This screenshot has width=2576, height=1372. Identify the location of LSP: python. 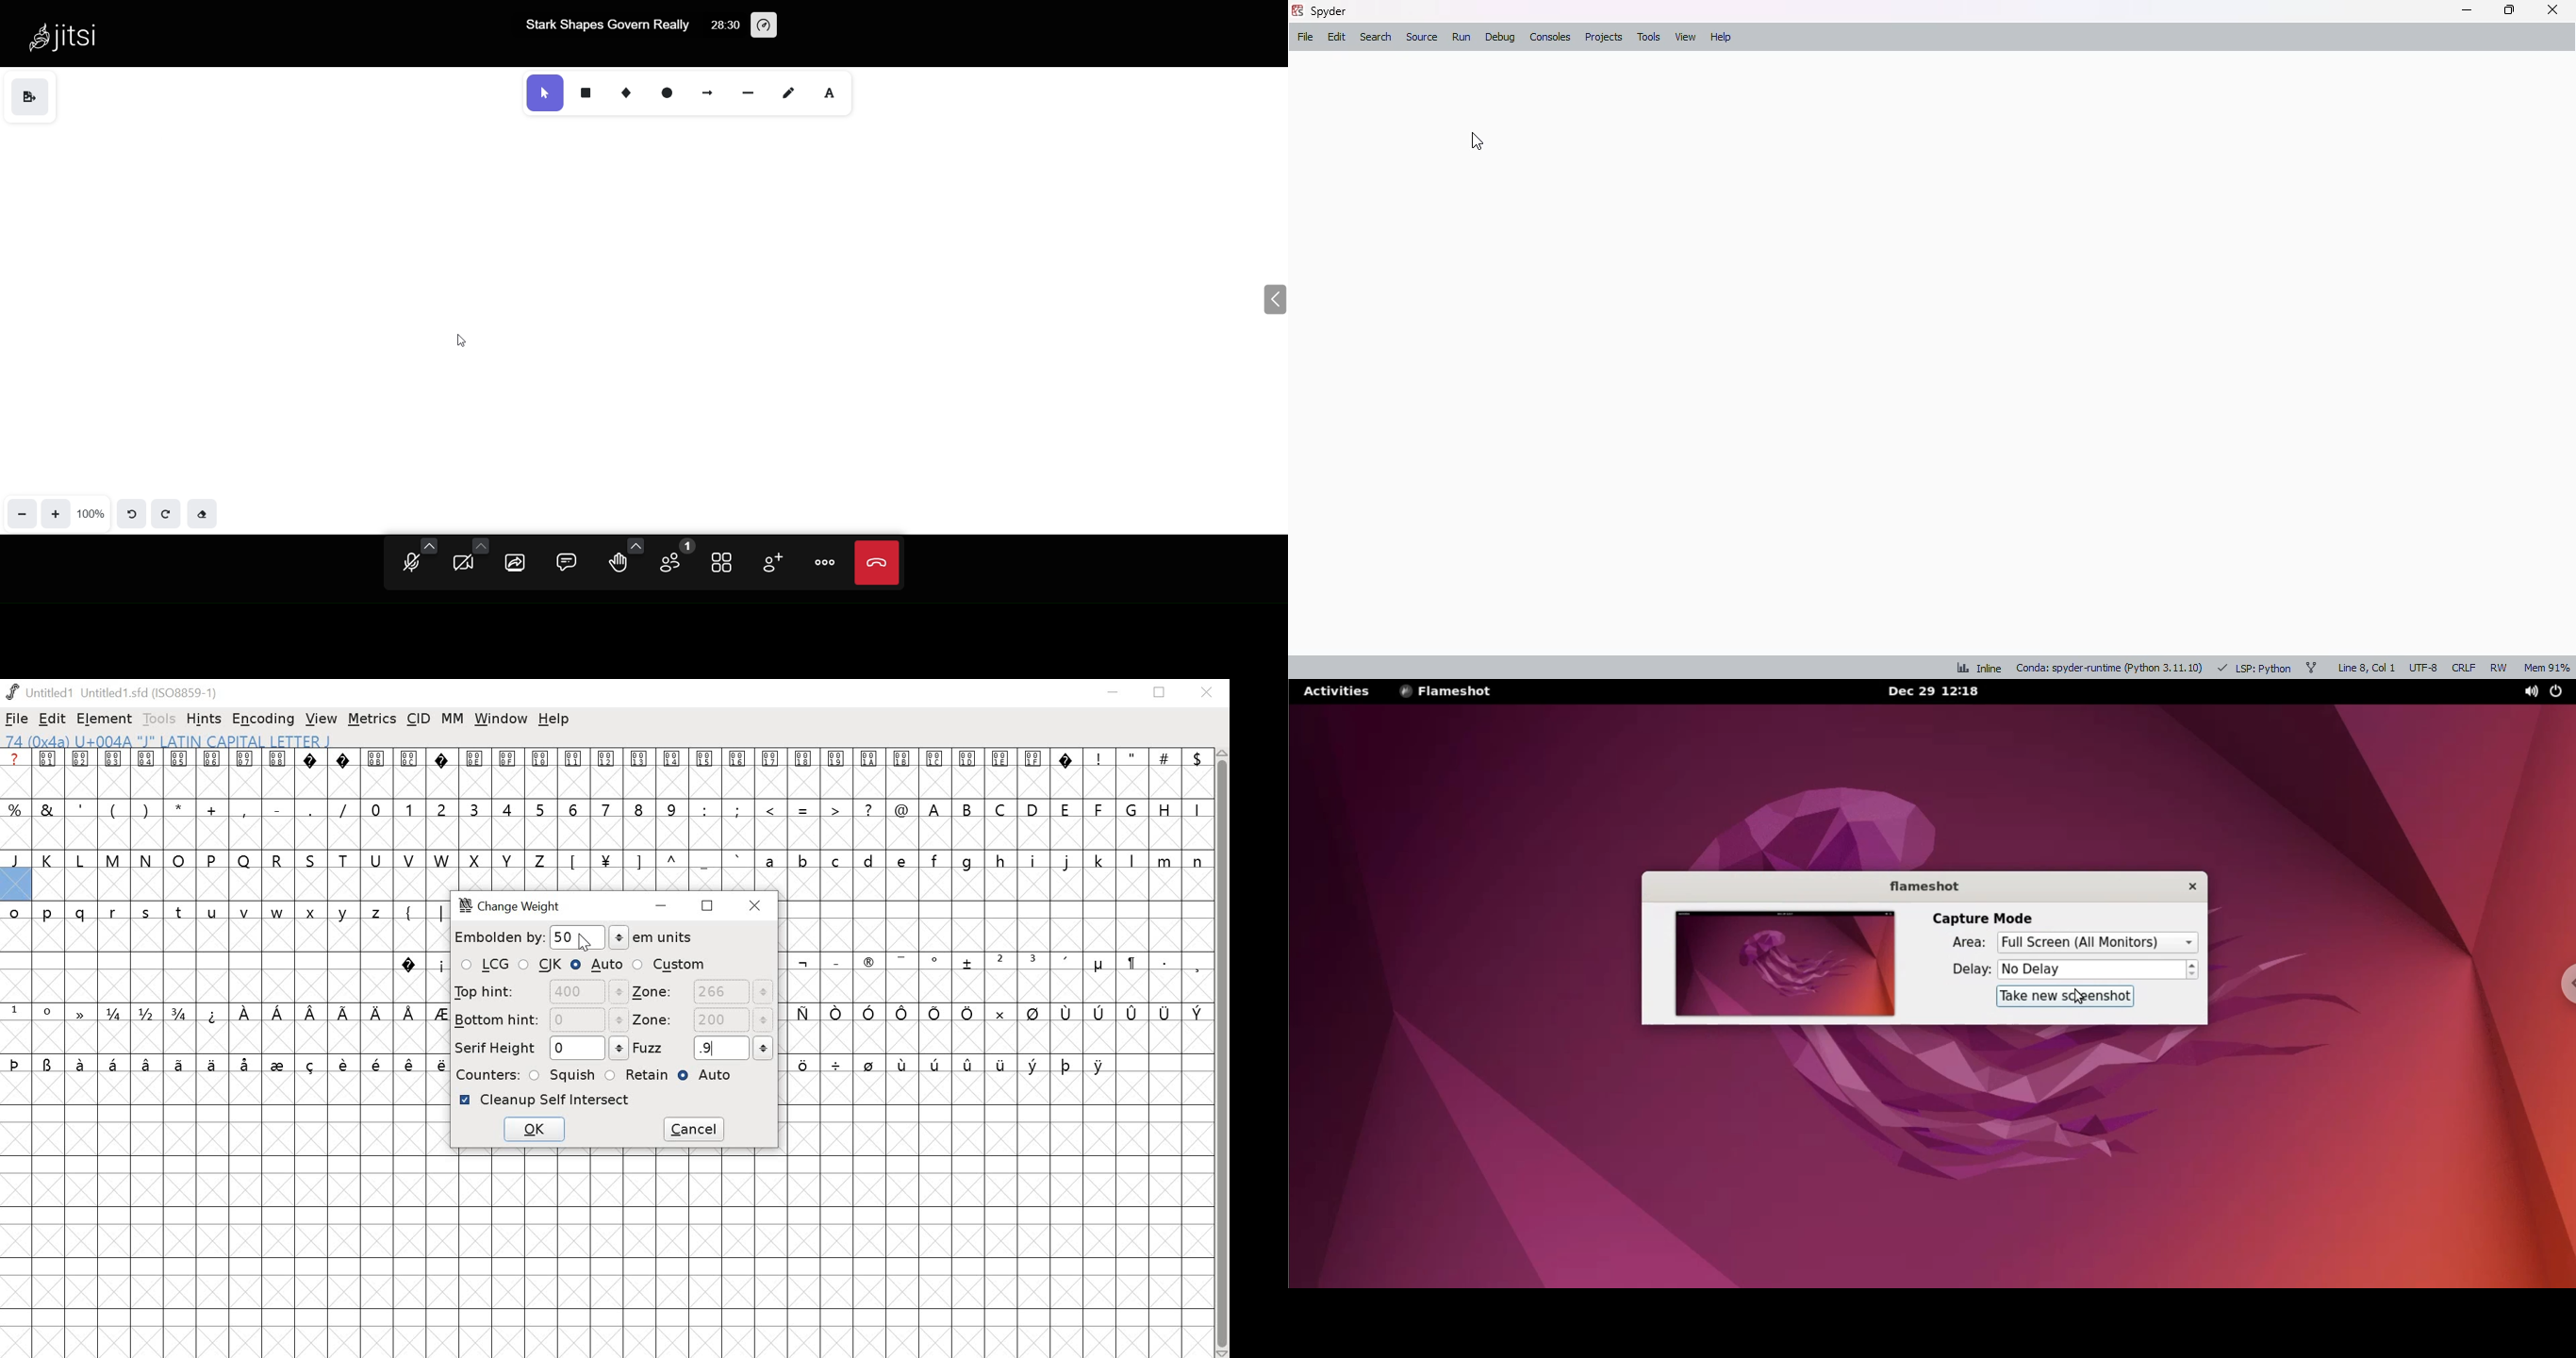
(2254, 669).